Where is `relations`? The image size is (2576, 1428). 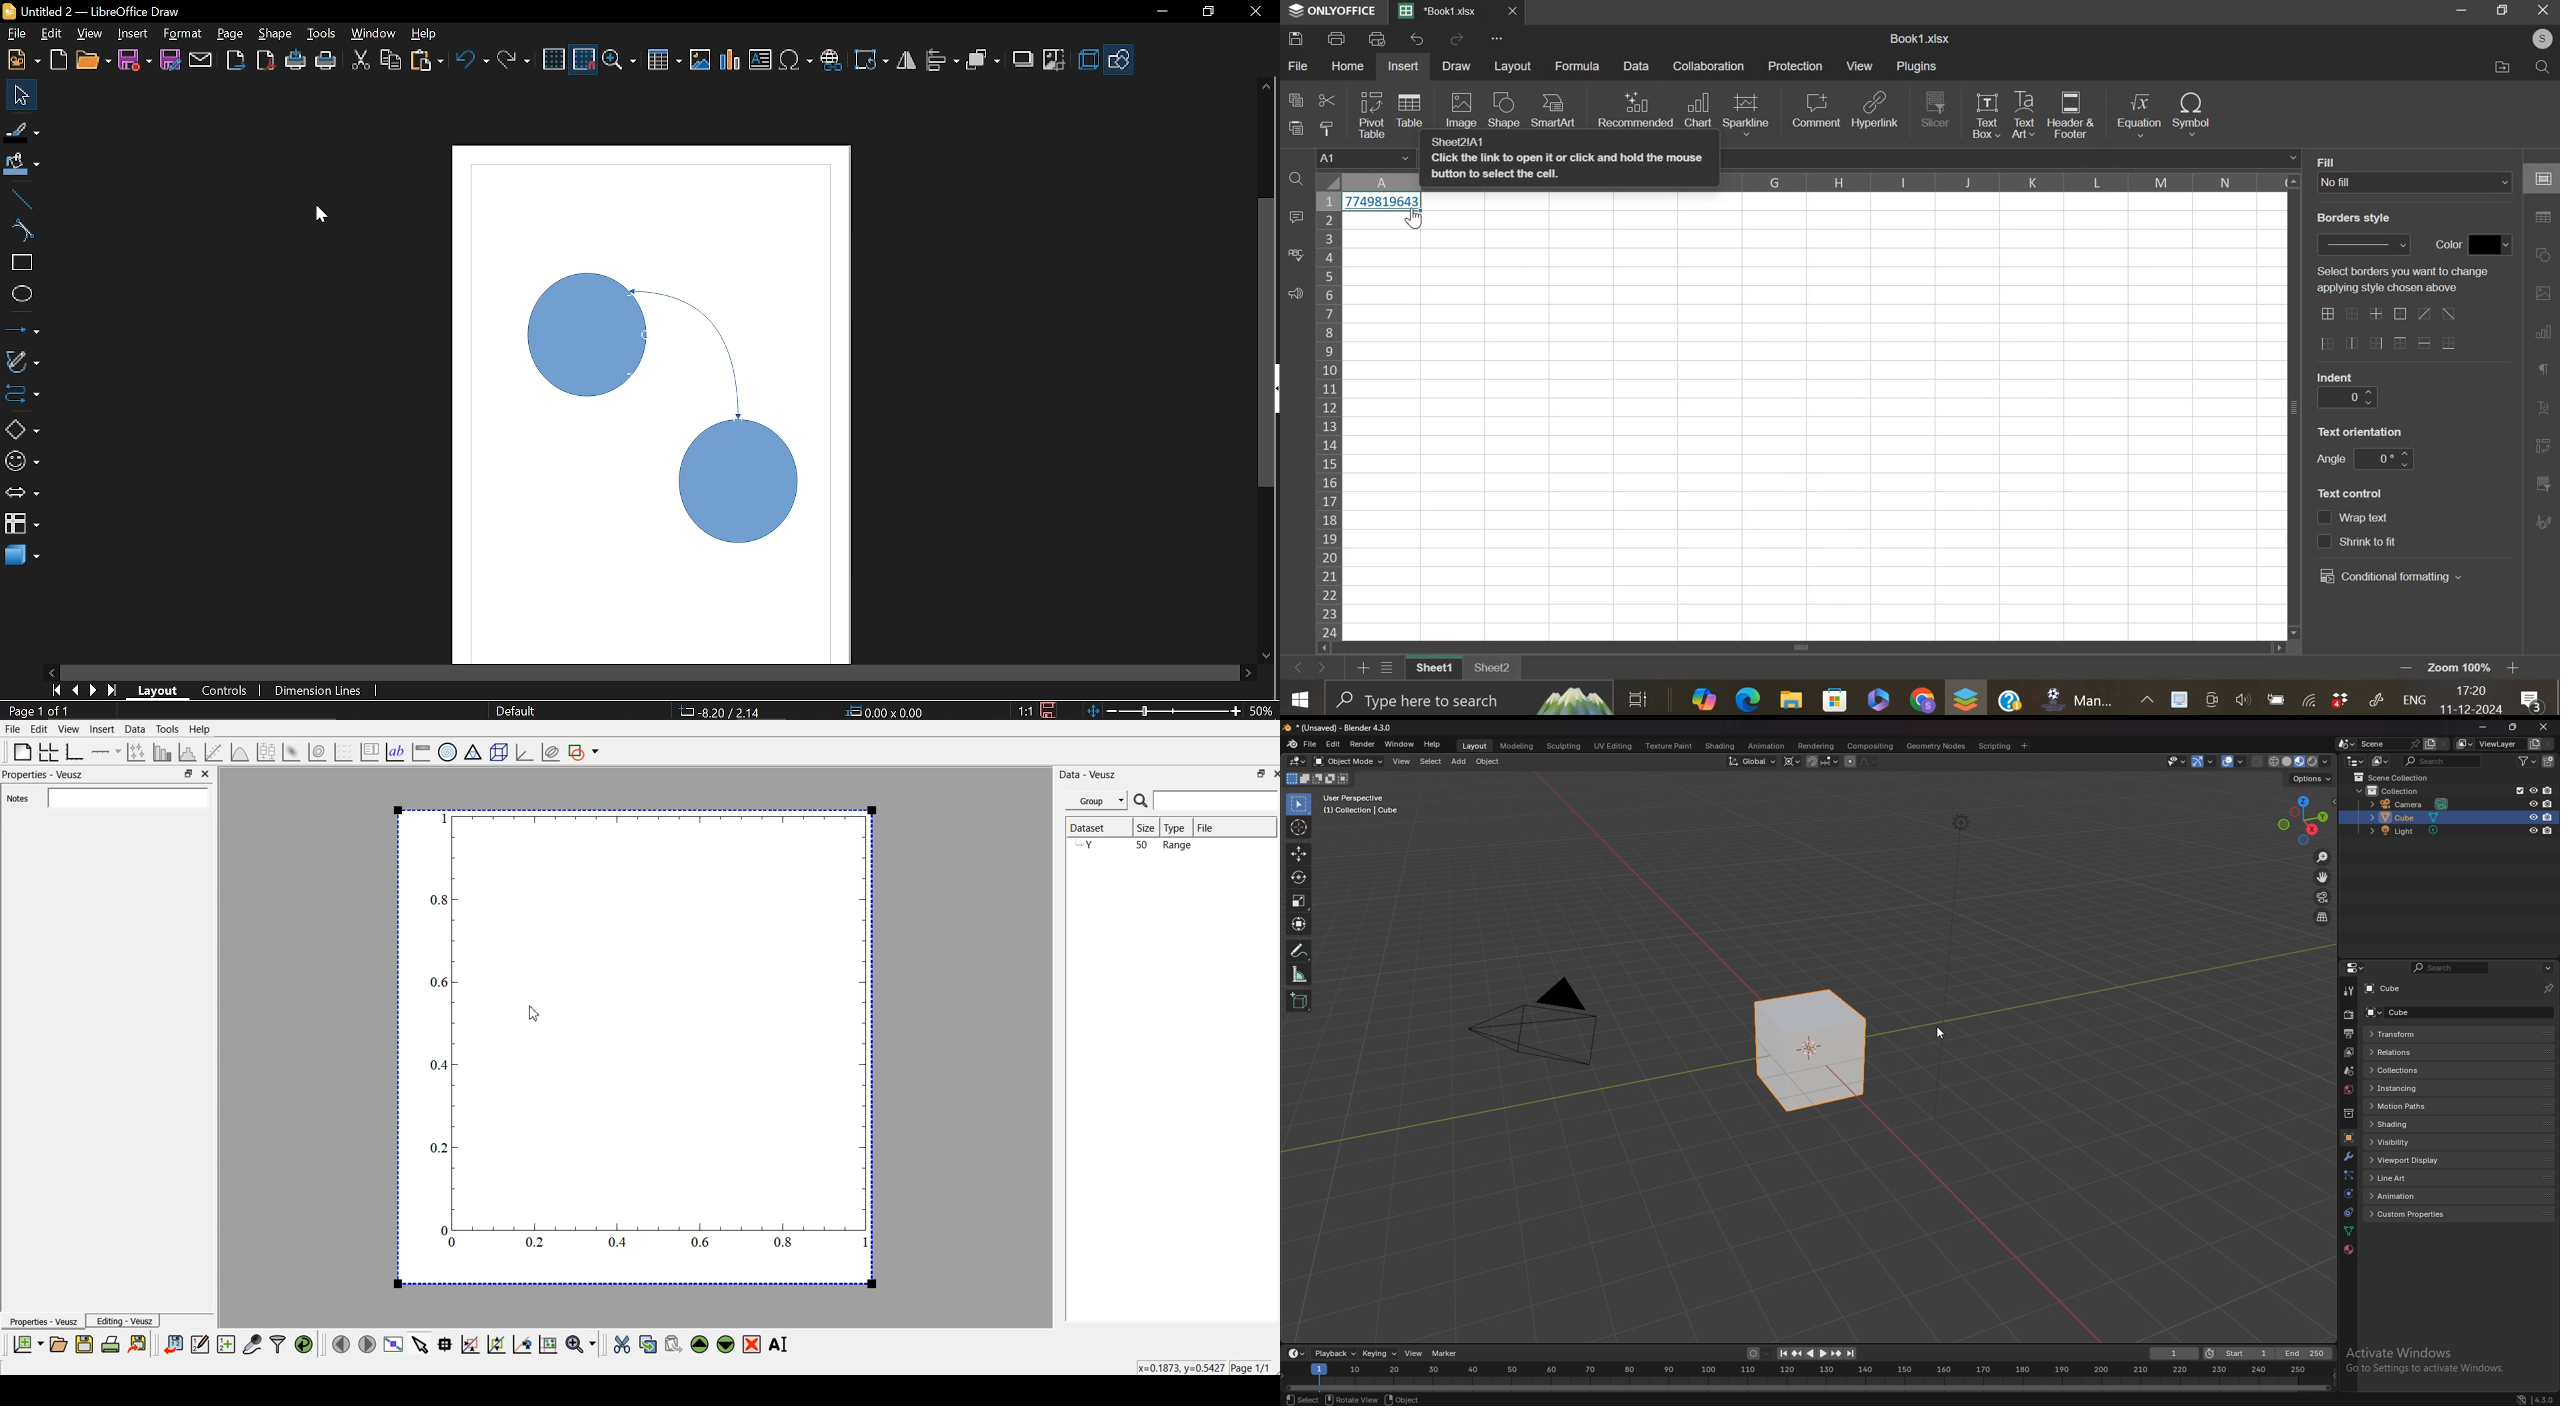 relations is located at coordinates (2413, 1052).